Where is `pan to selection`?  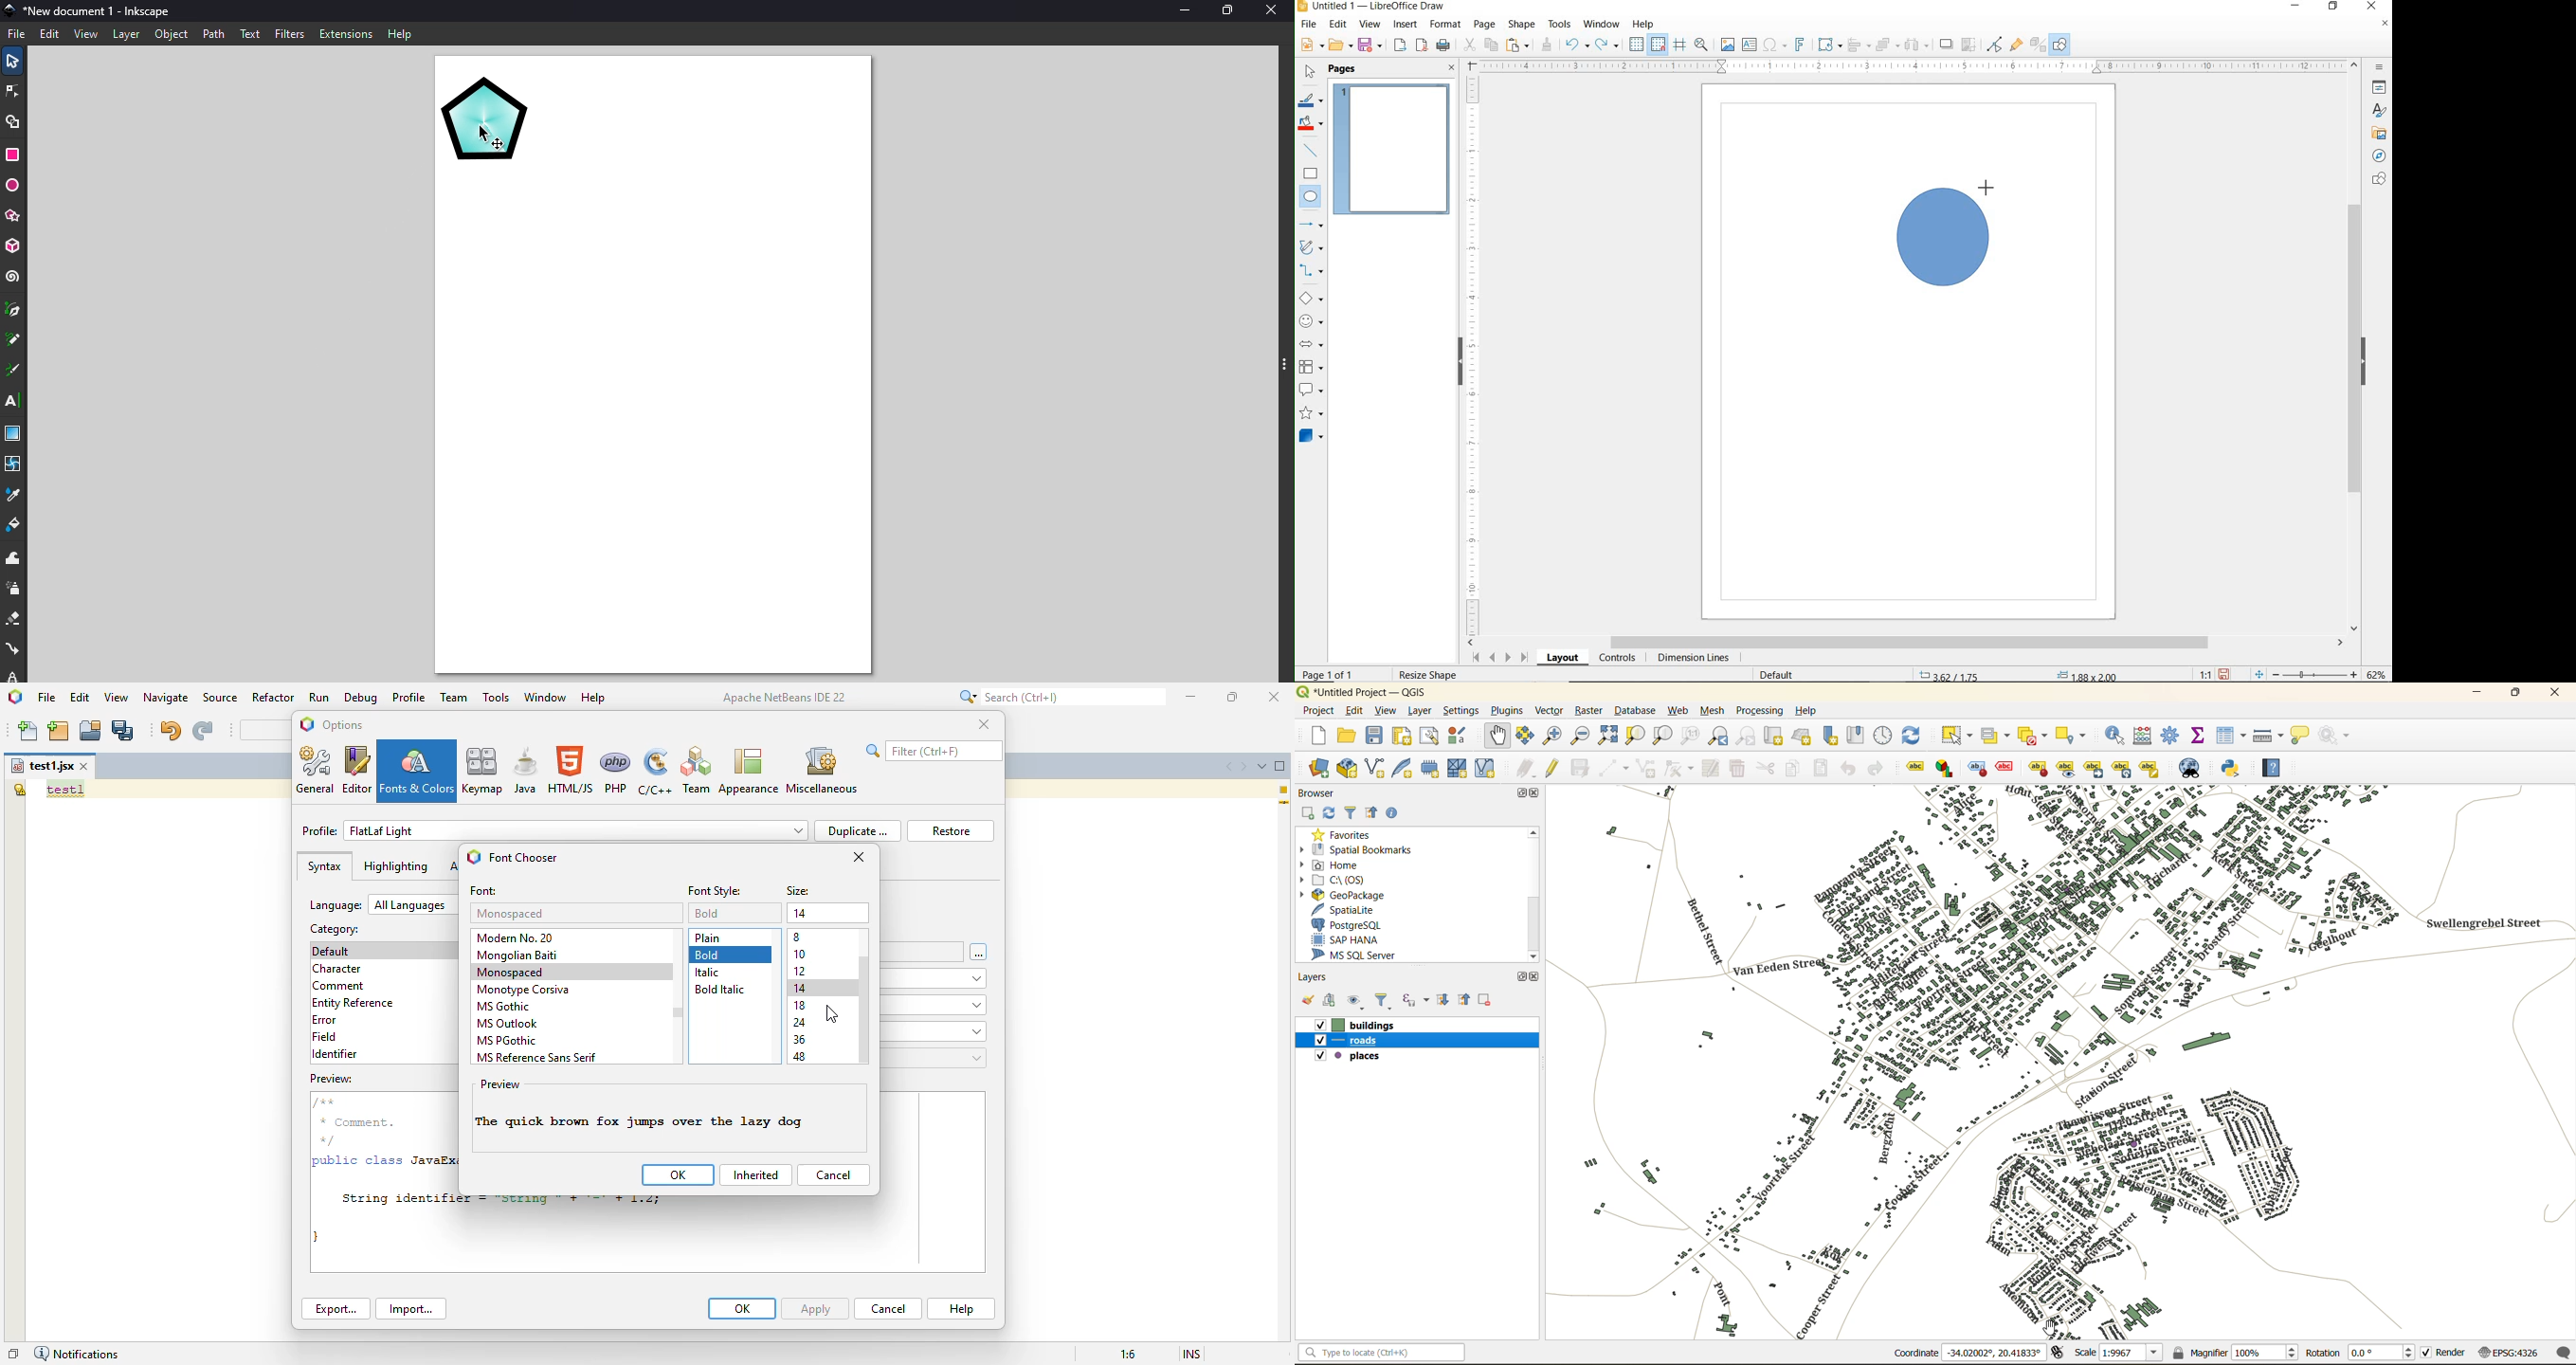
pan to selection is located at coordinates (1526, 737).